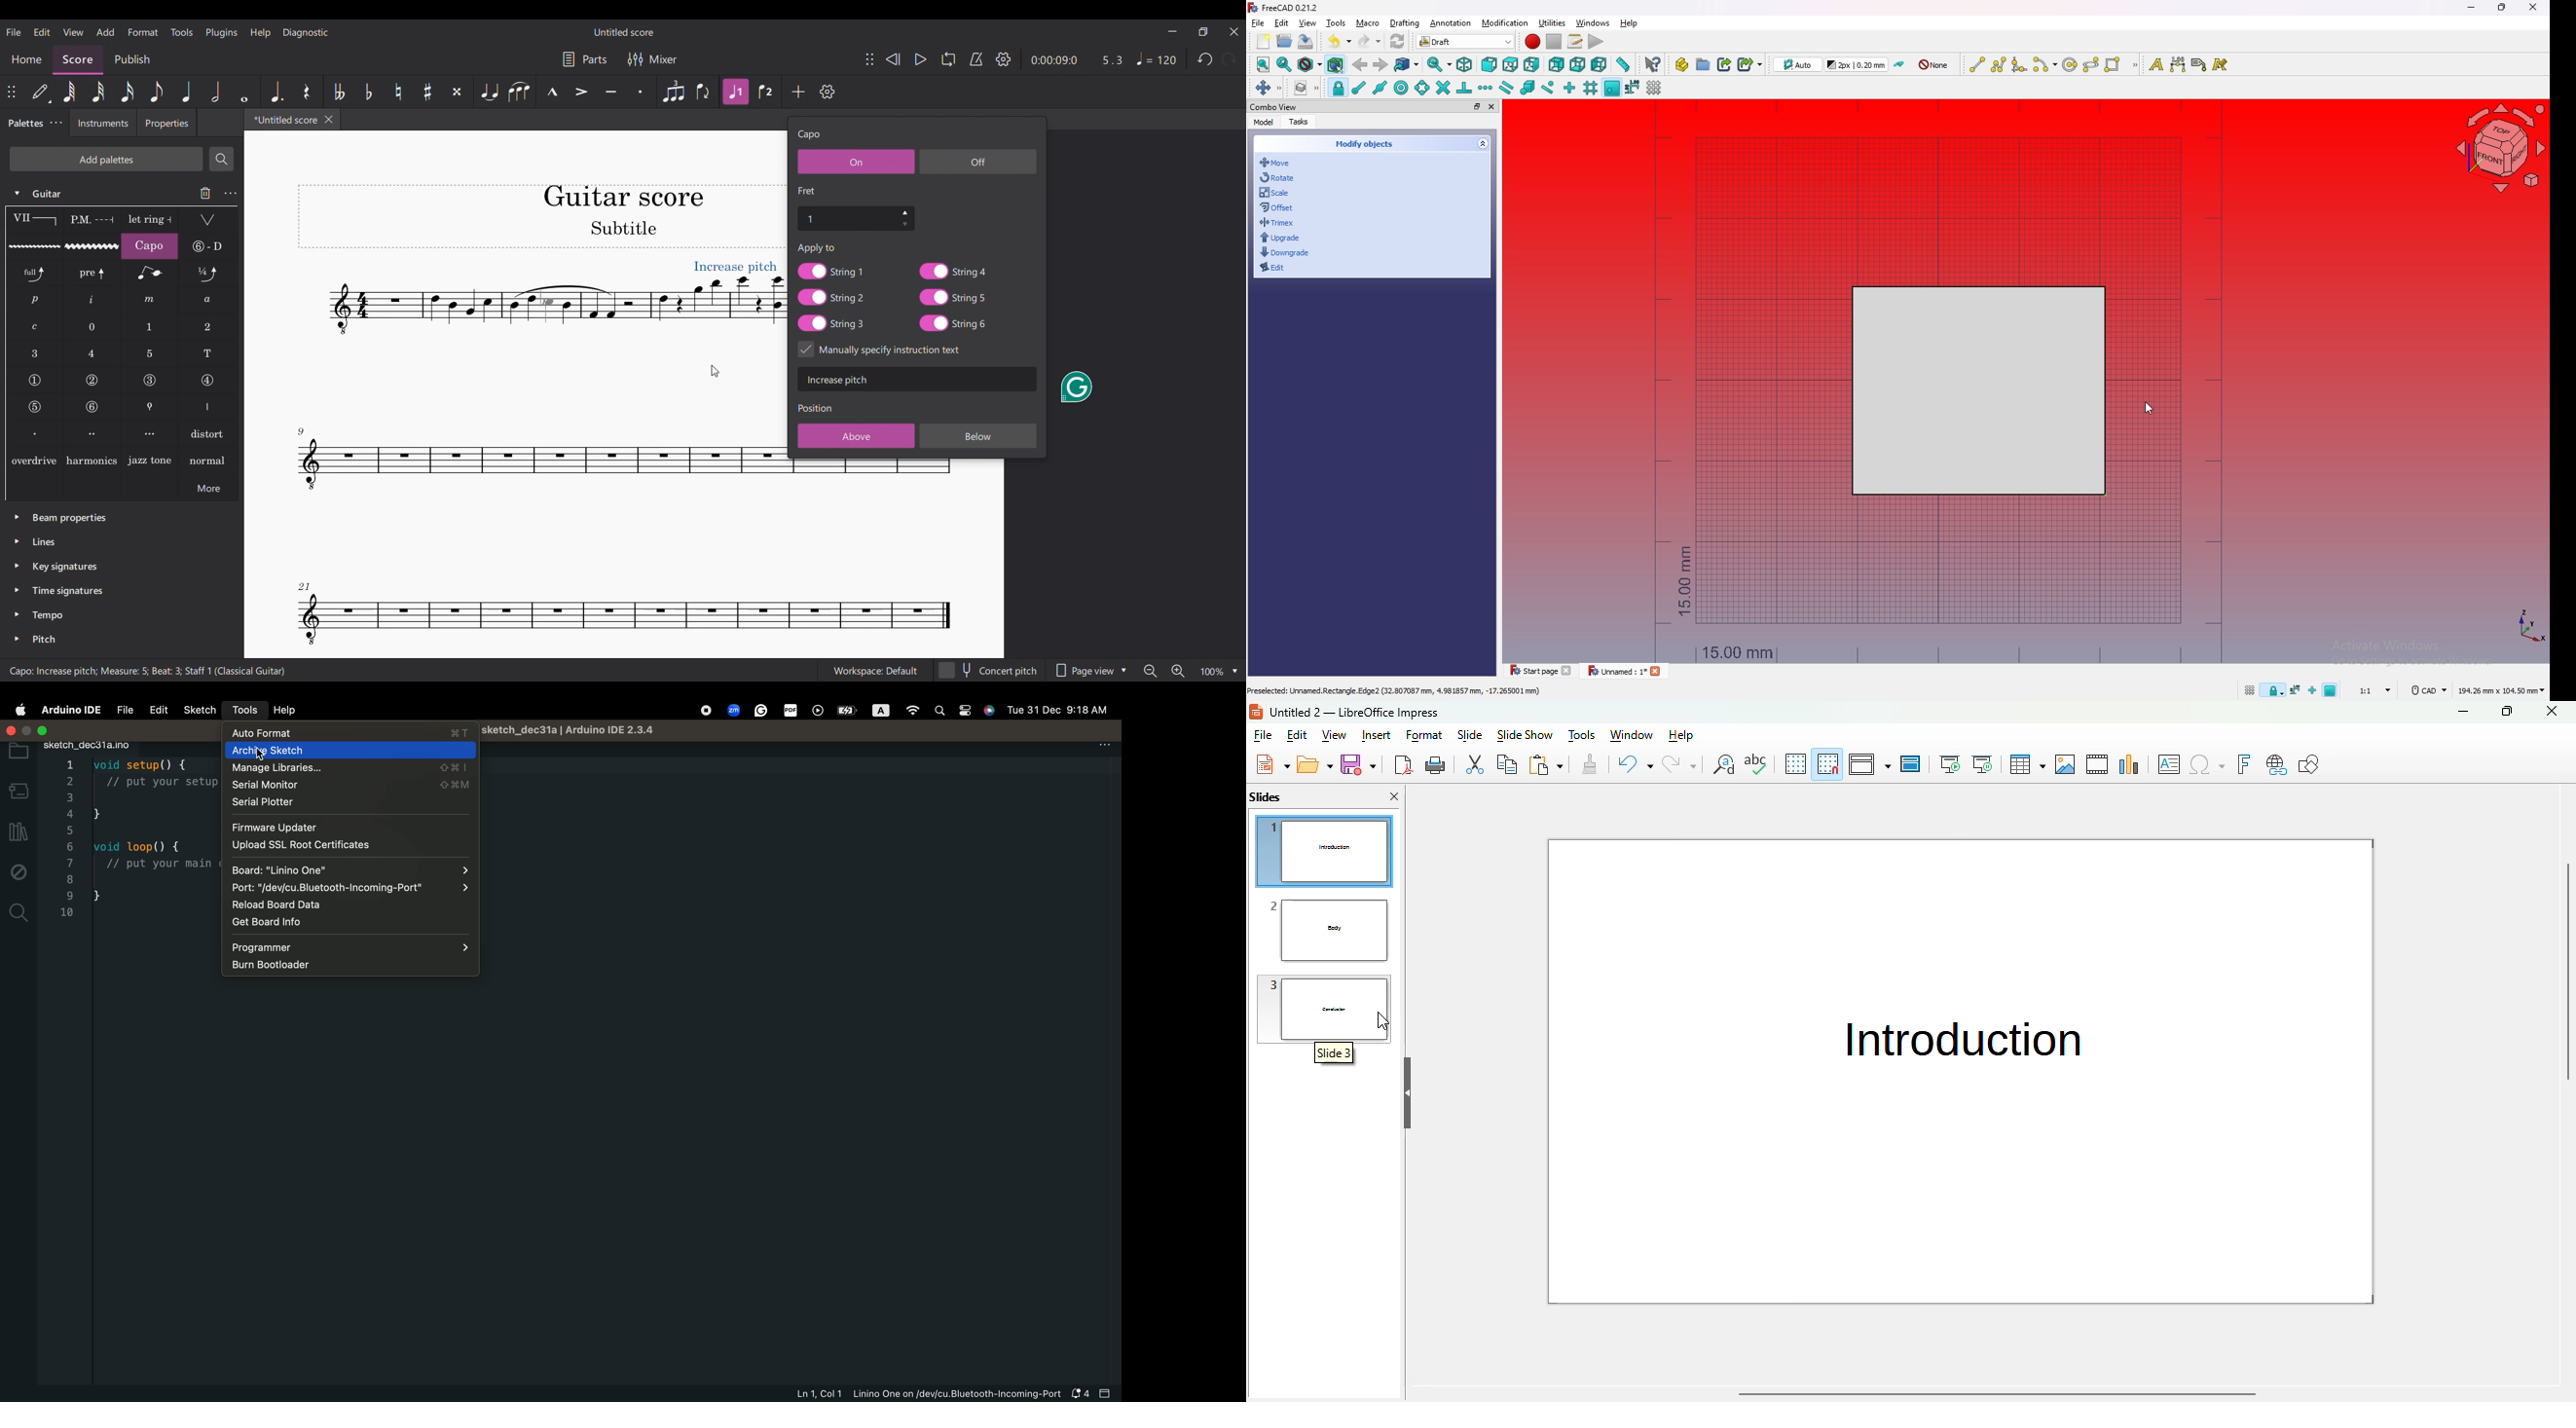  Describe the element at coordinates (1531, 670) in the screenshot. I see `start page` at that location.